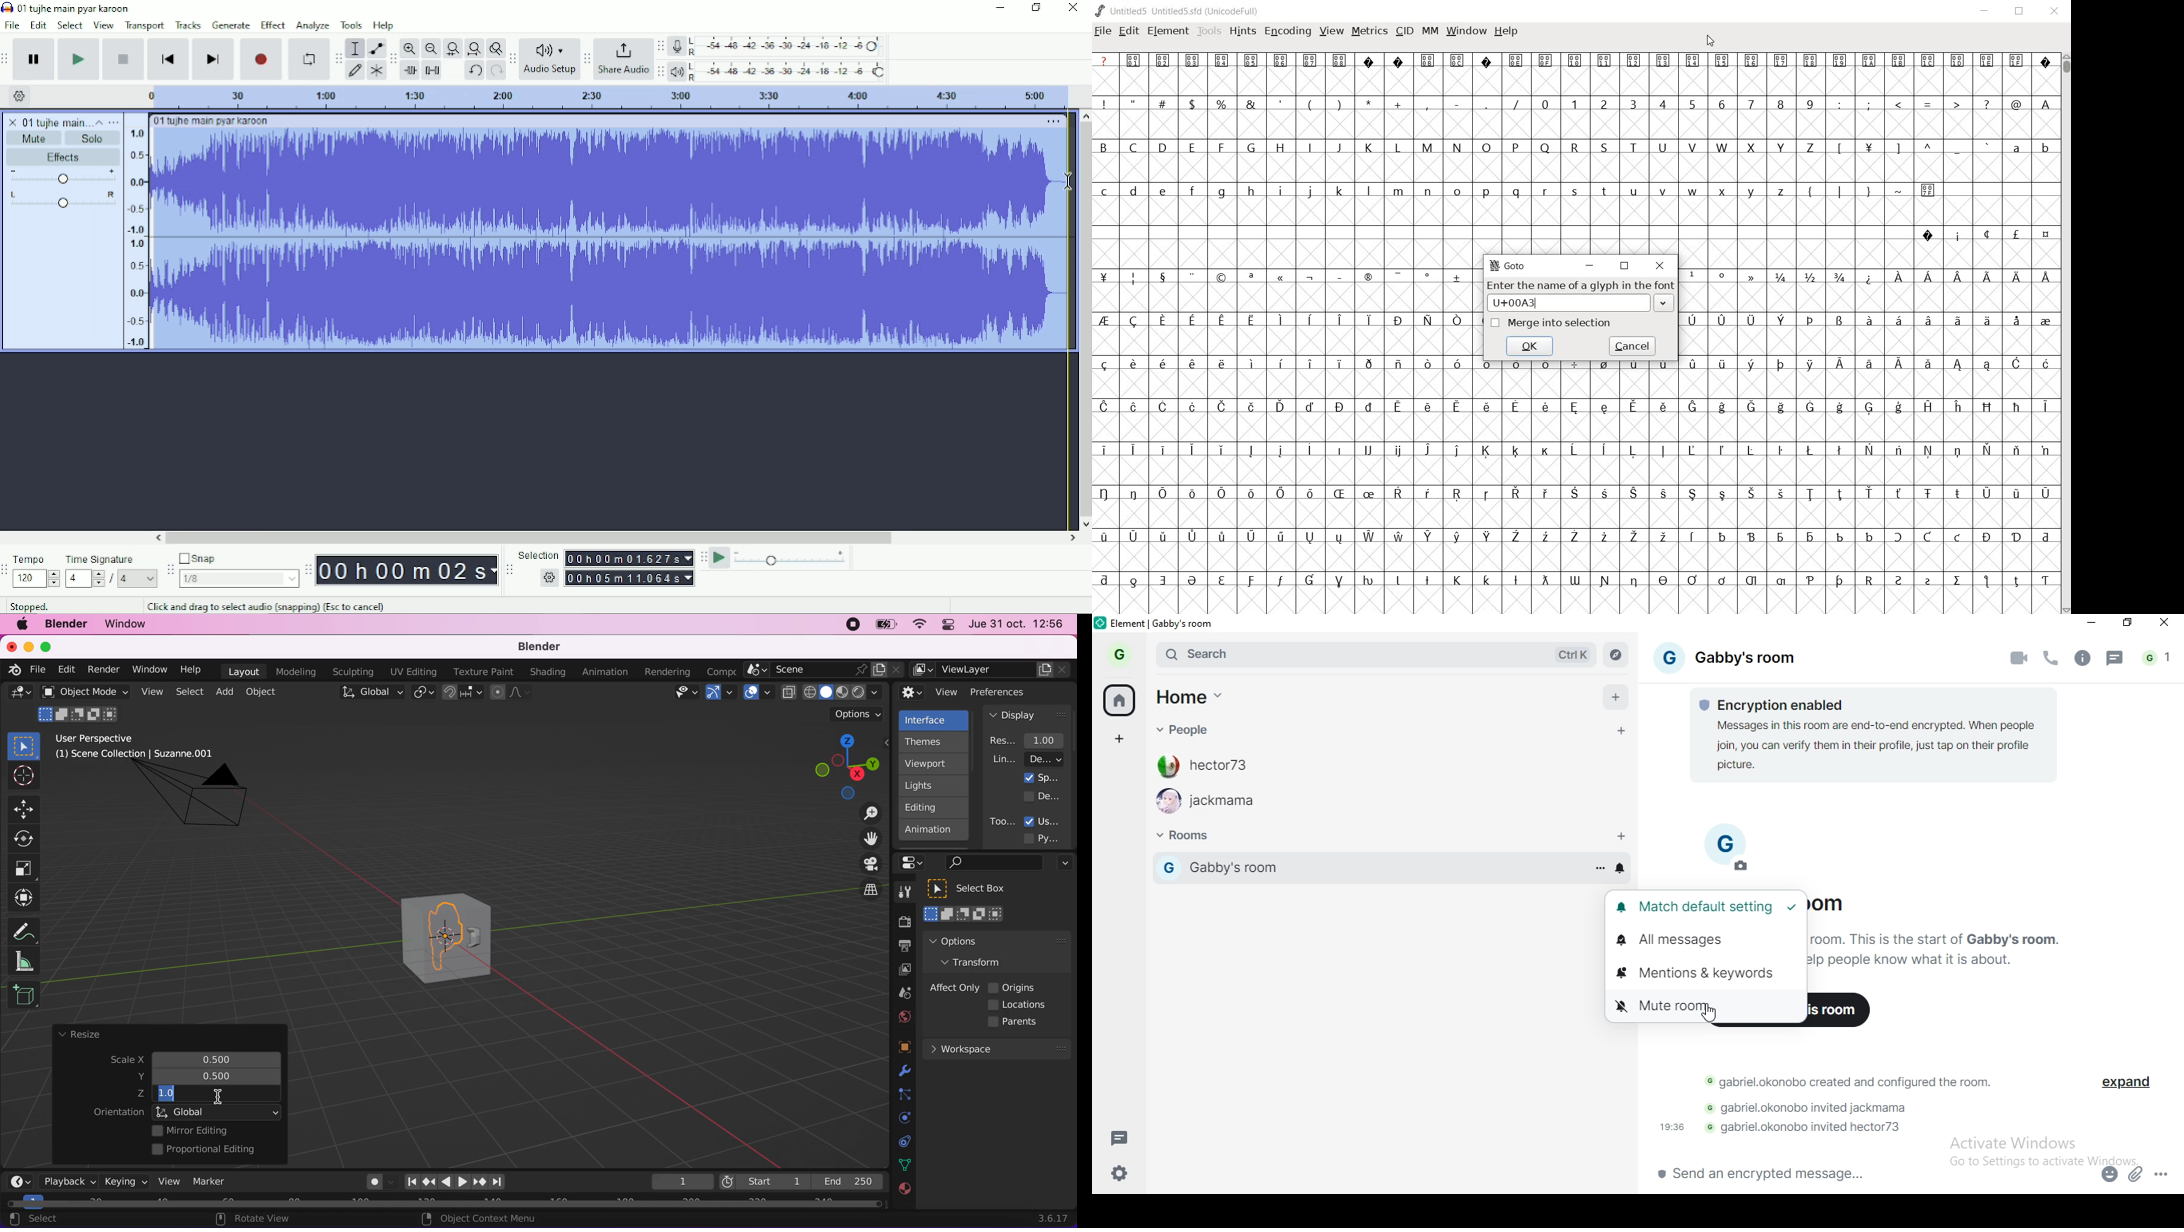 The height and width of the screenshot is (1232, 2184). Describe the element at coordinates (1054, 122) in the screenshot. I see `More options` at that location.